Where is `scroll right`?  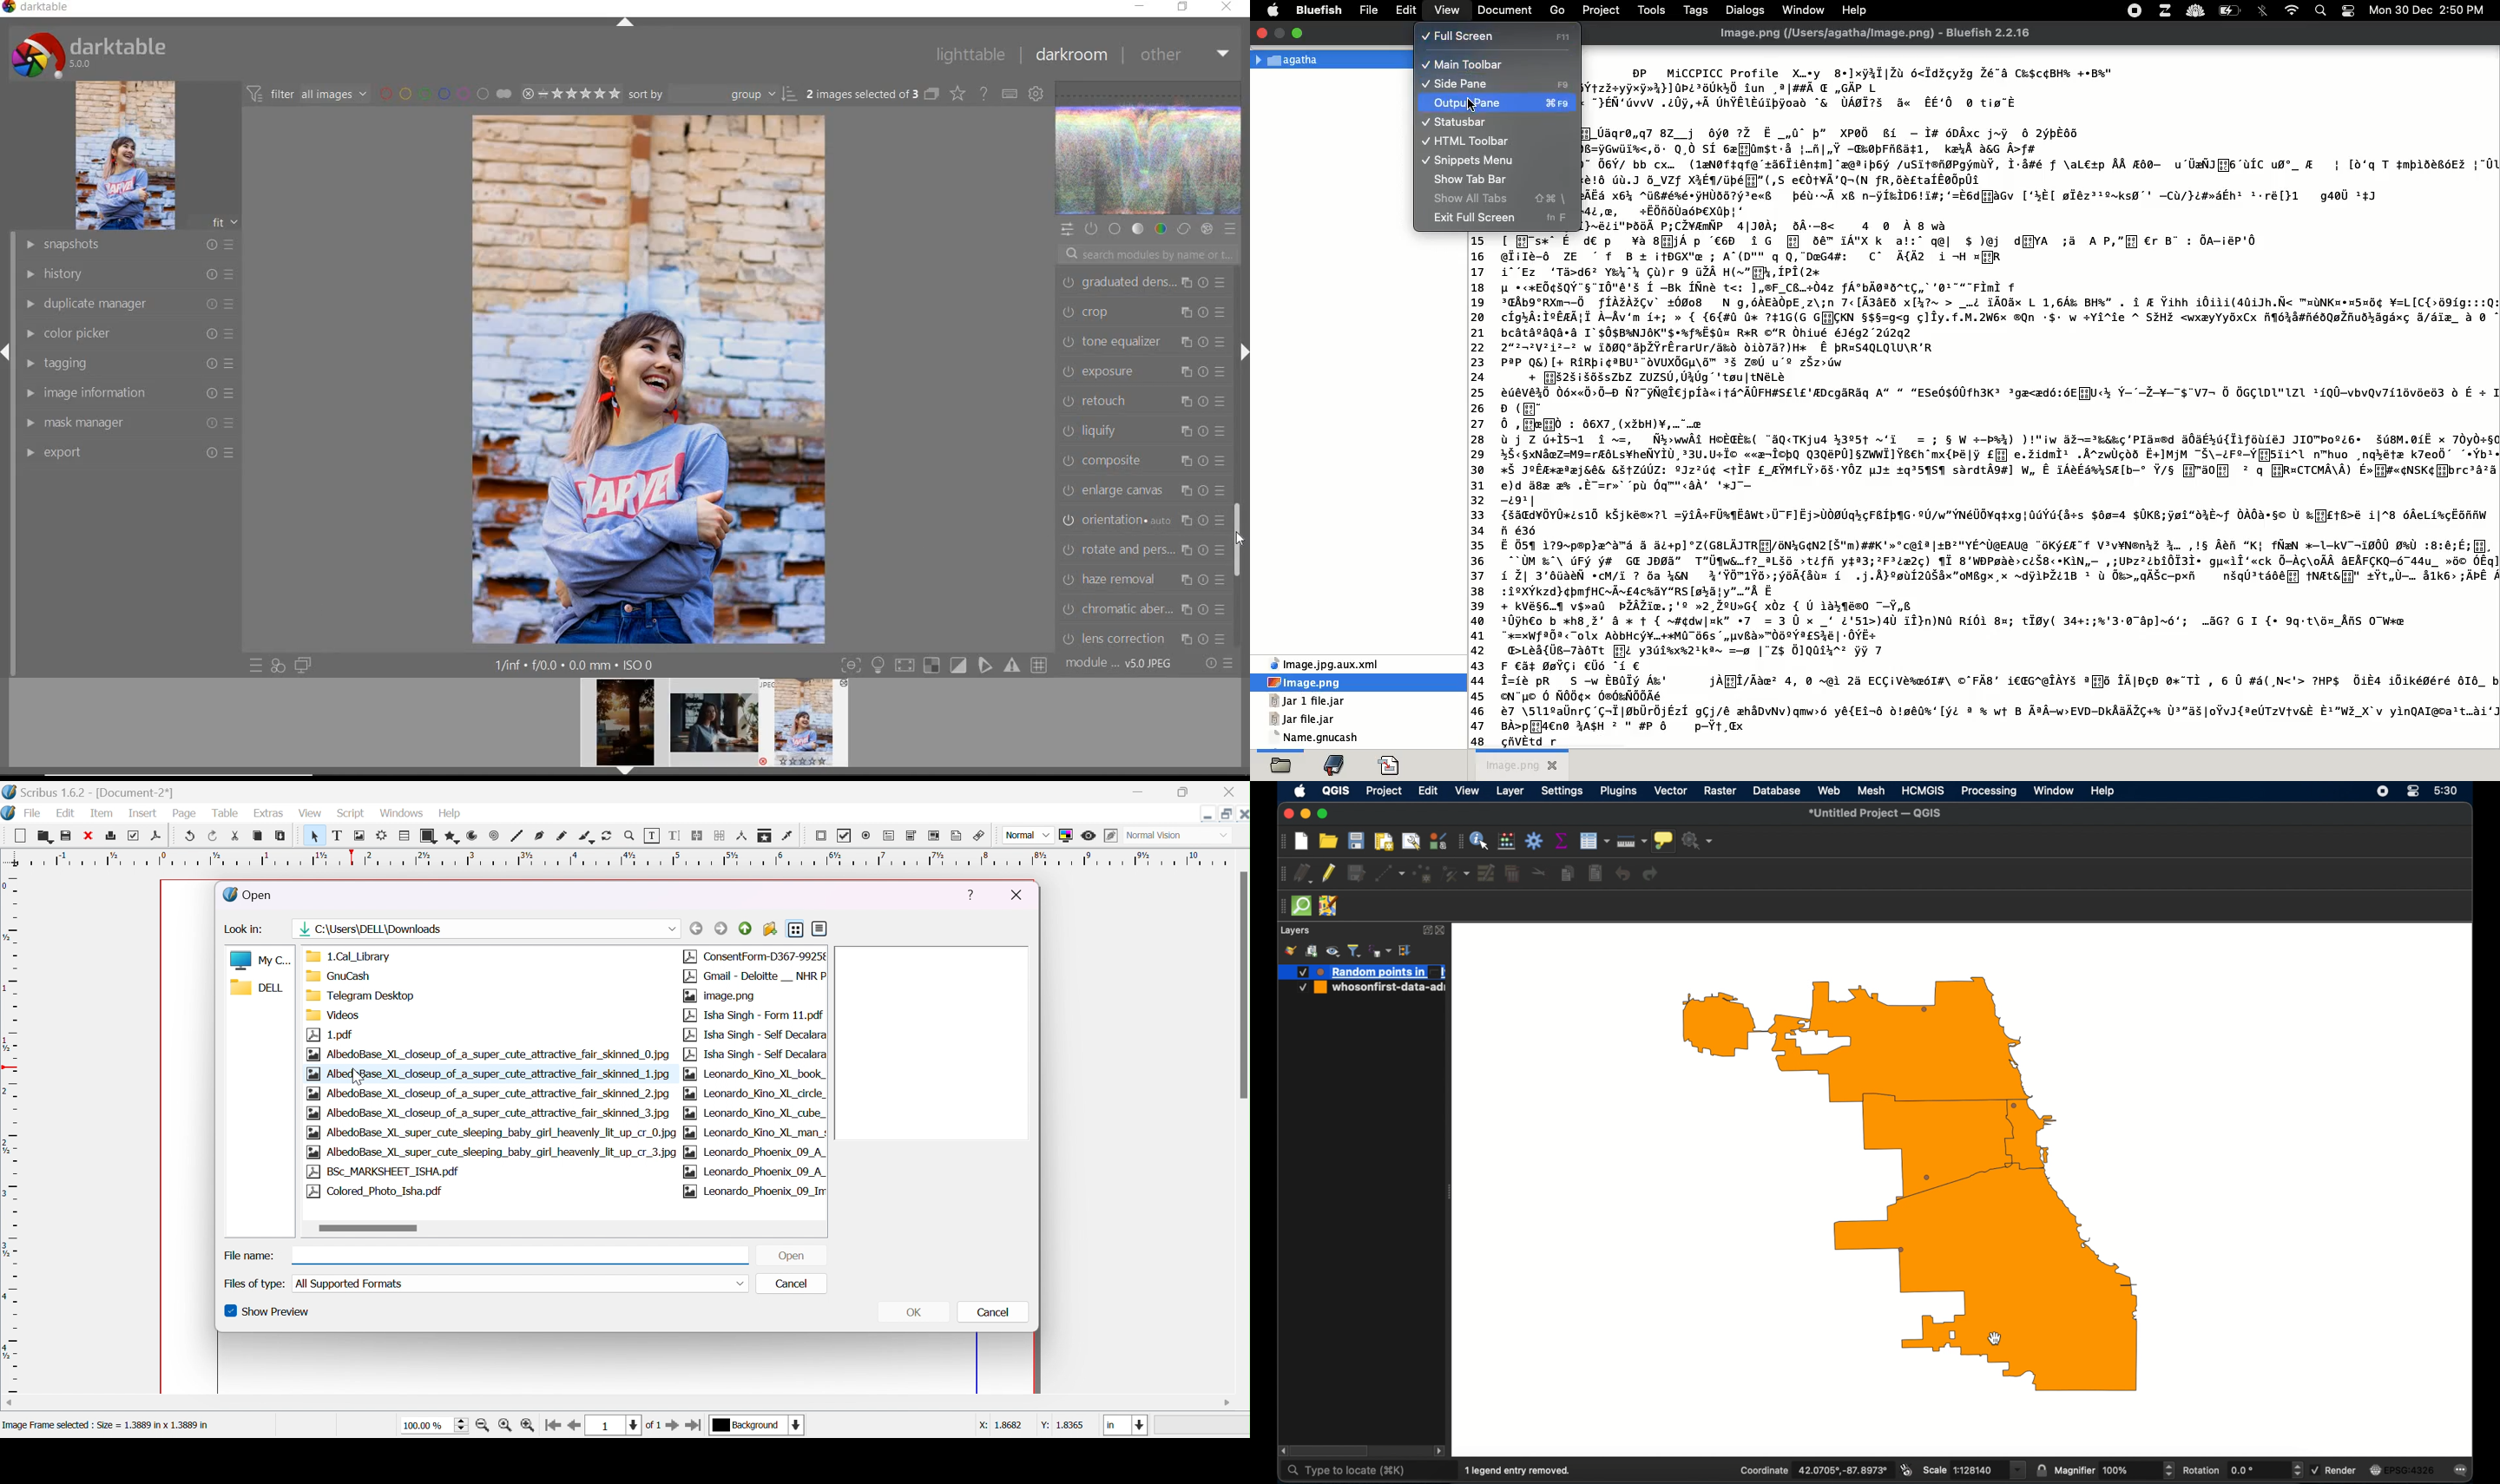
scroll right is located at coordinates (1228, 1403).